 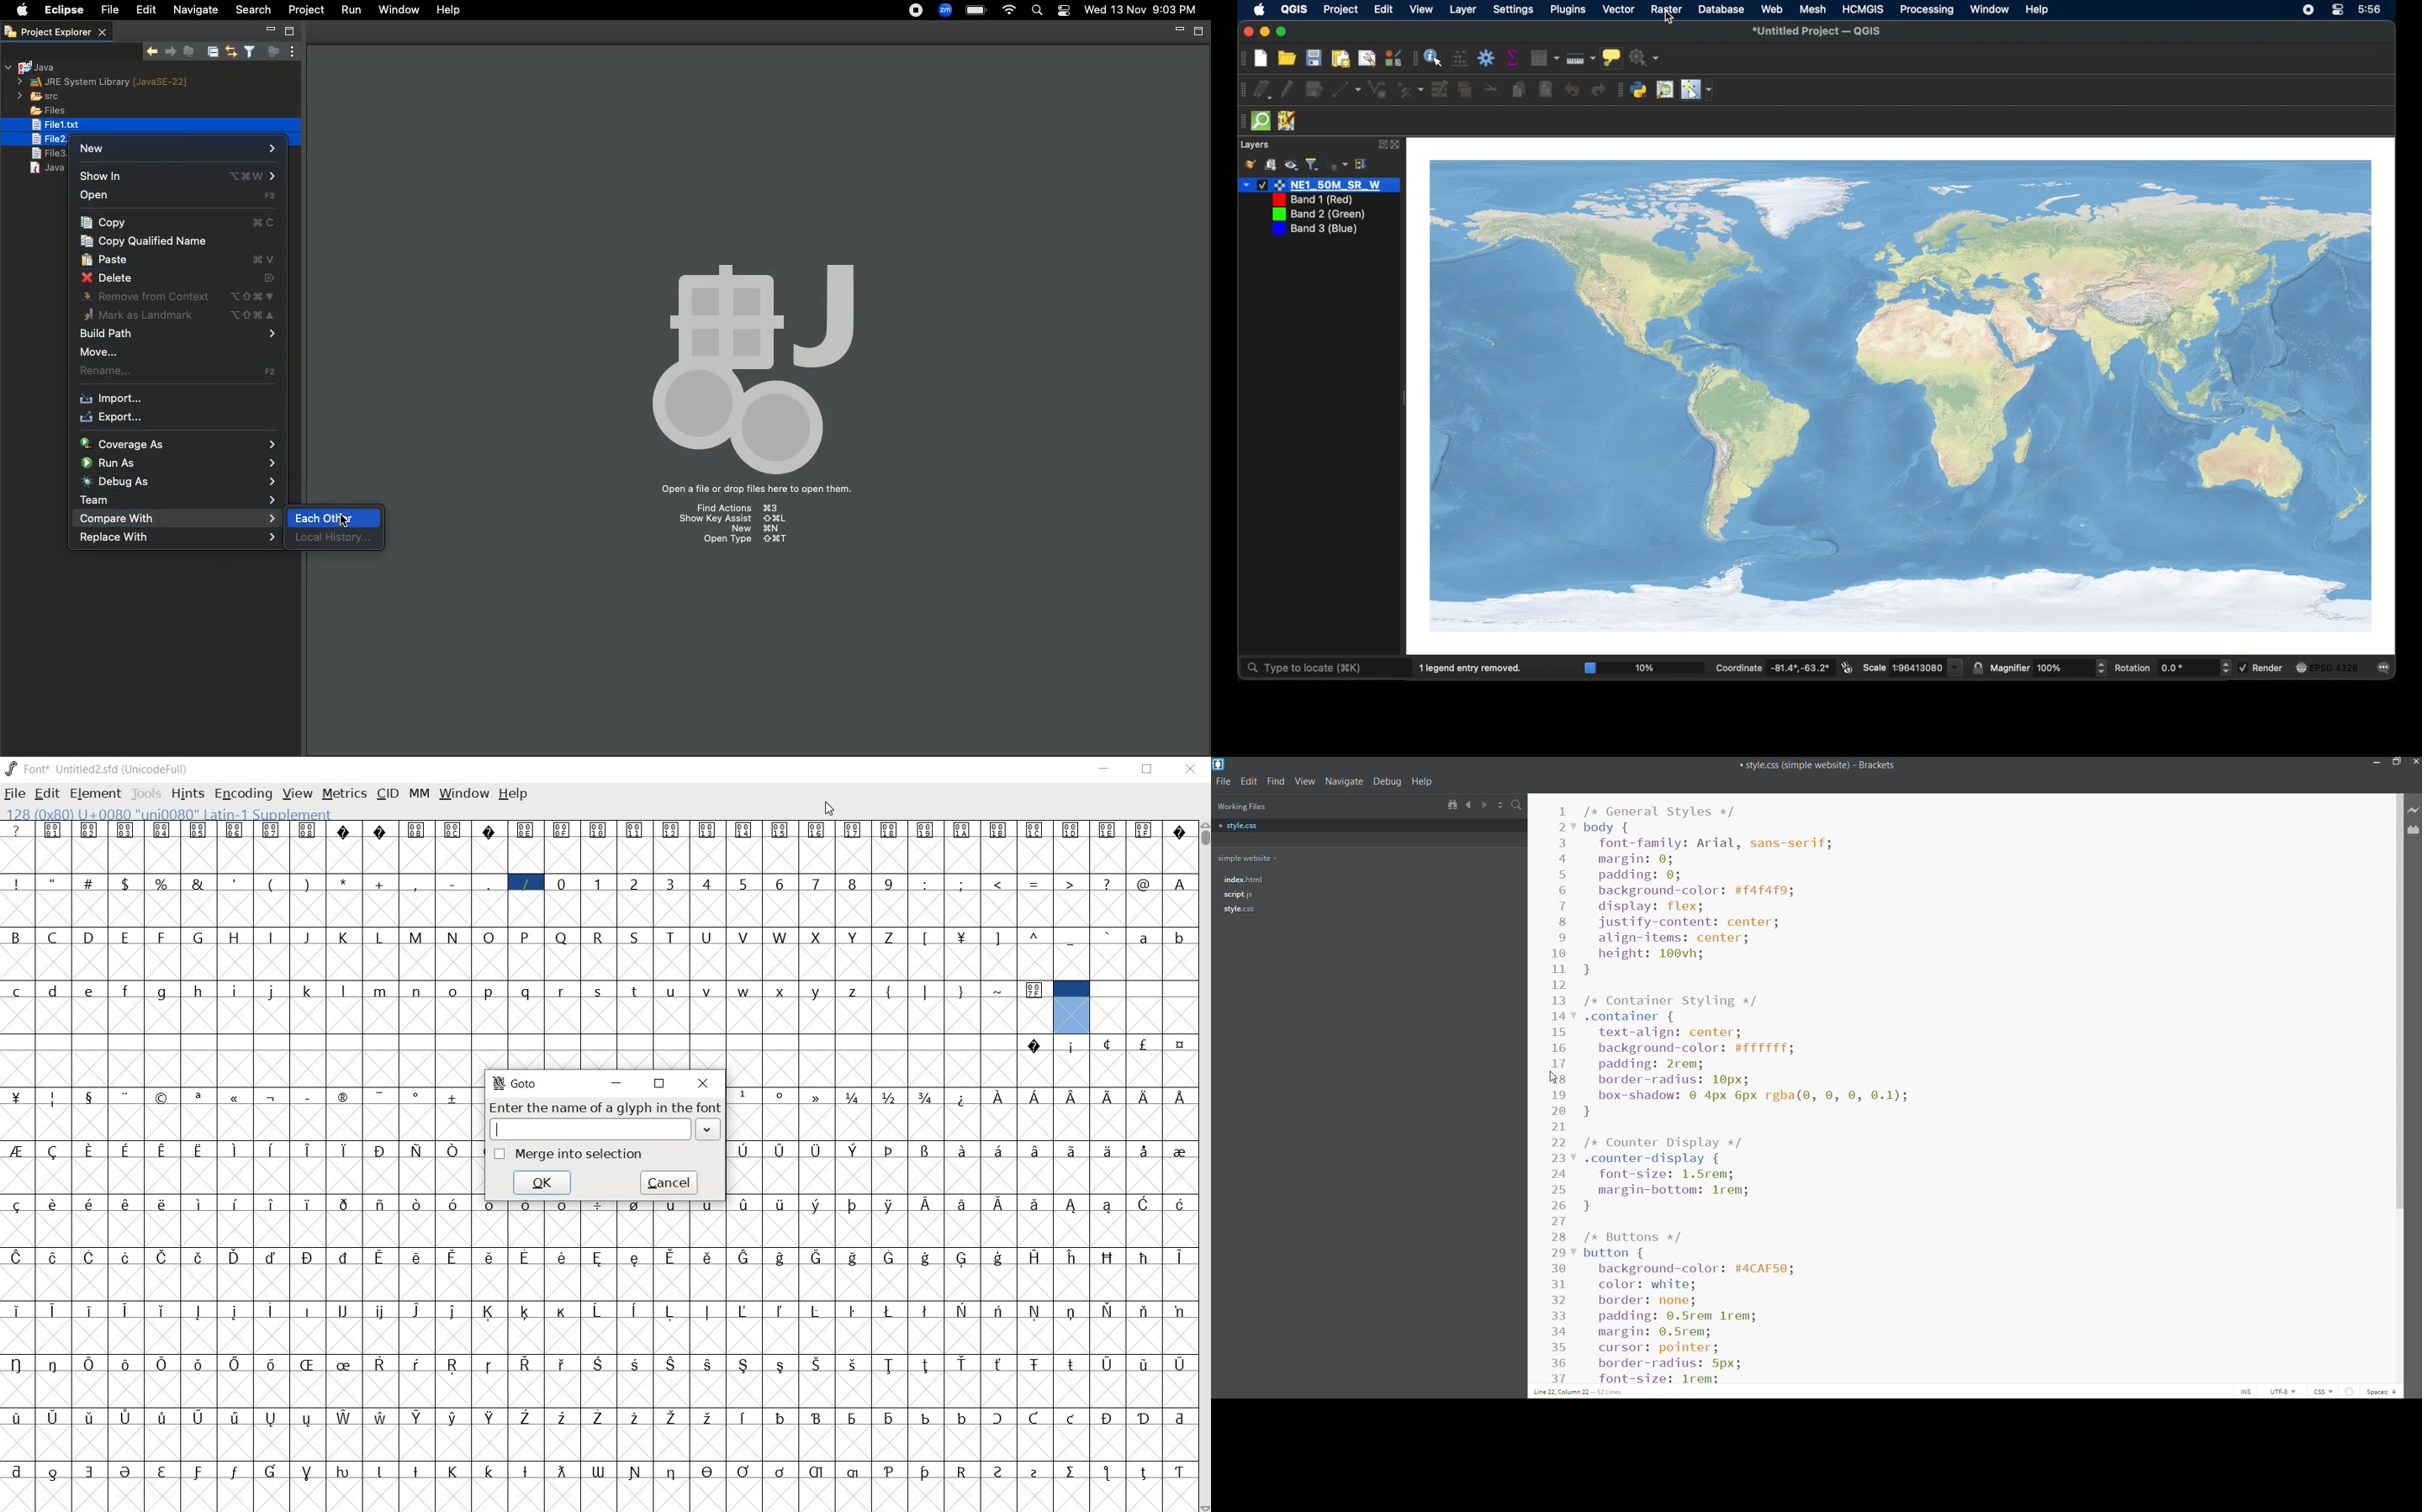 What do you see at coordinates (36, 156) in the screenshot?
I see `file3.text` at bounding box center [36, 156].